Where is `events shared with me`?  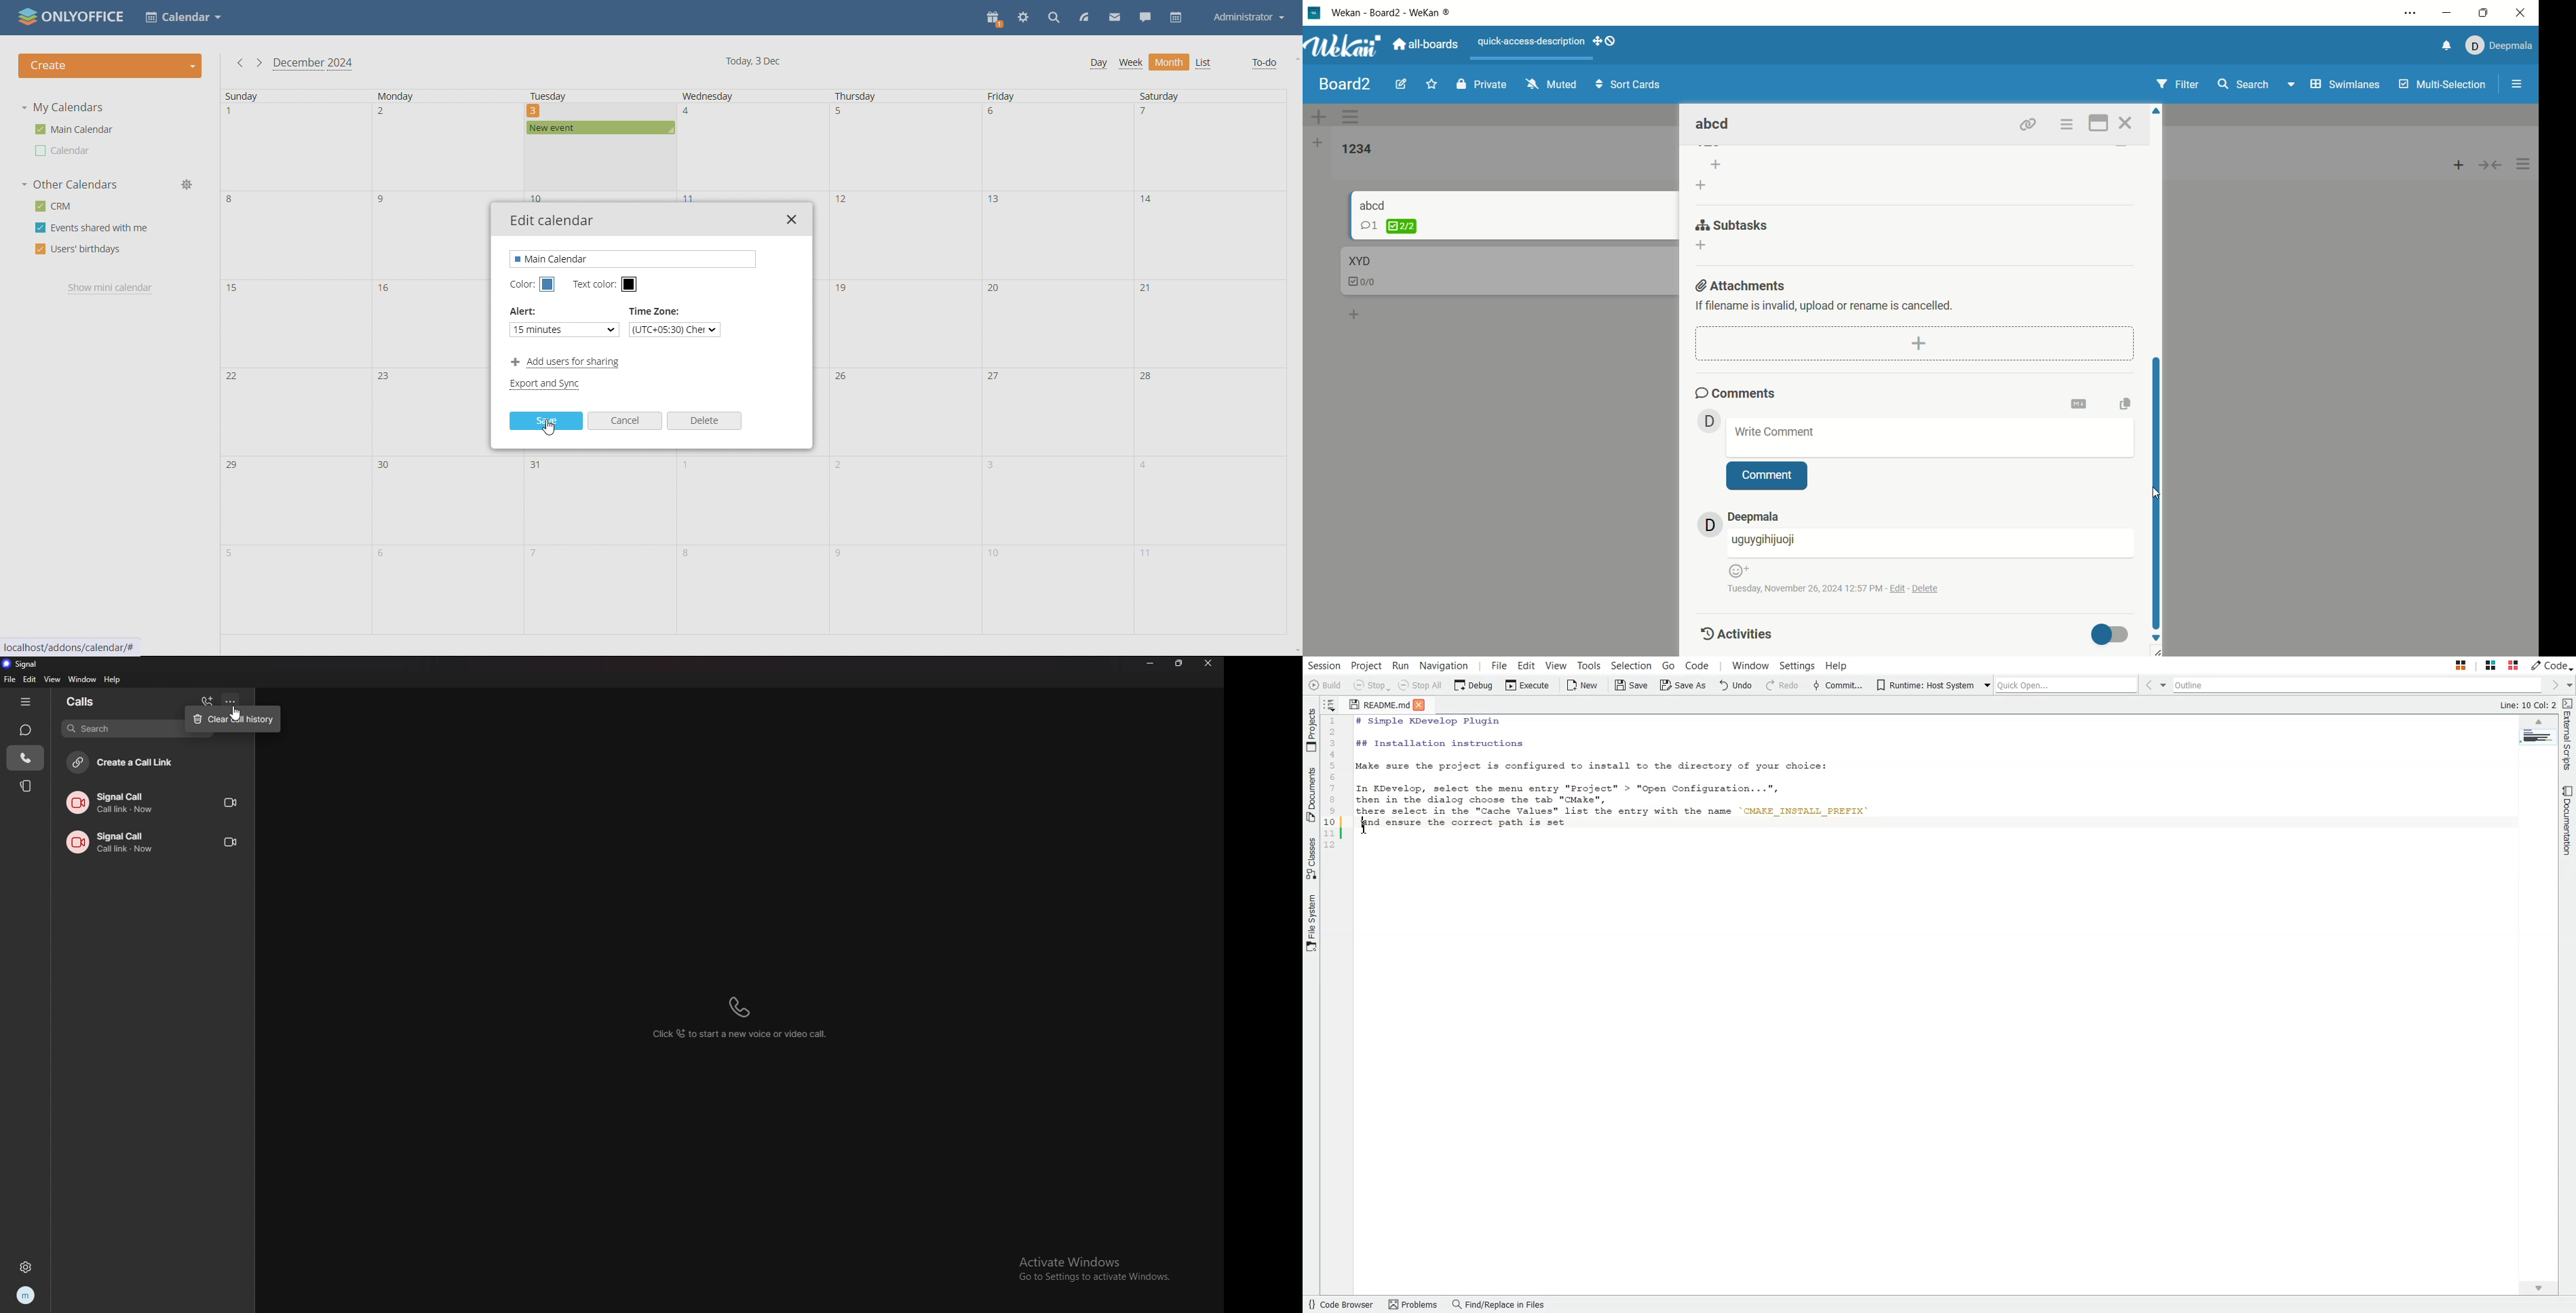
events shared with me is located at coordinates (92, 228).